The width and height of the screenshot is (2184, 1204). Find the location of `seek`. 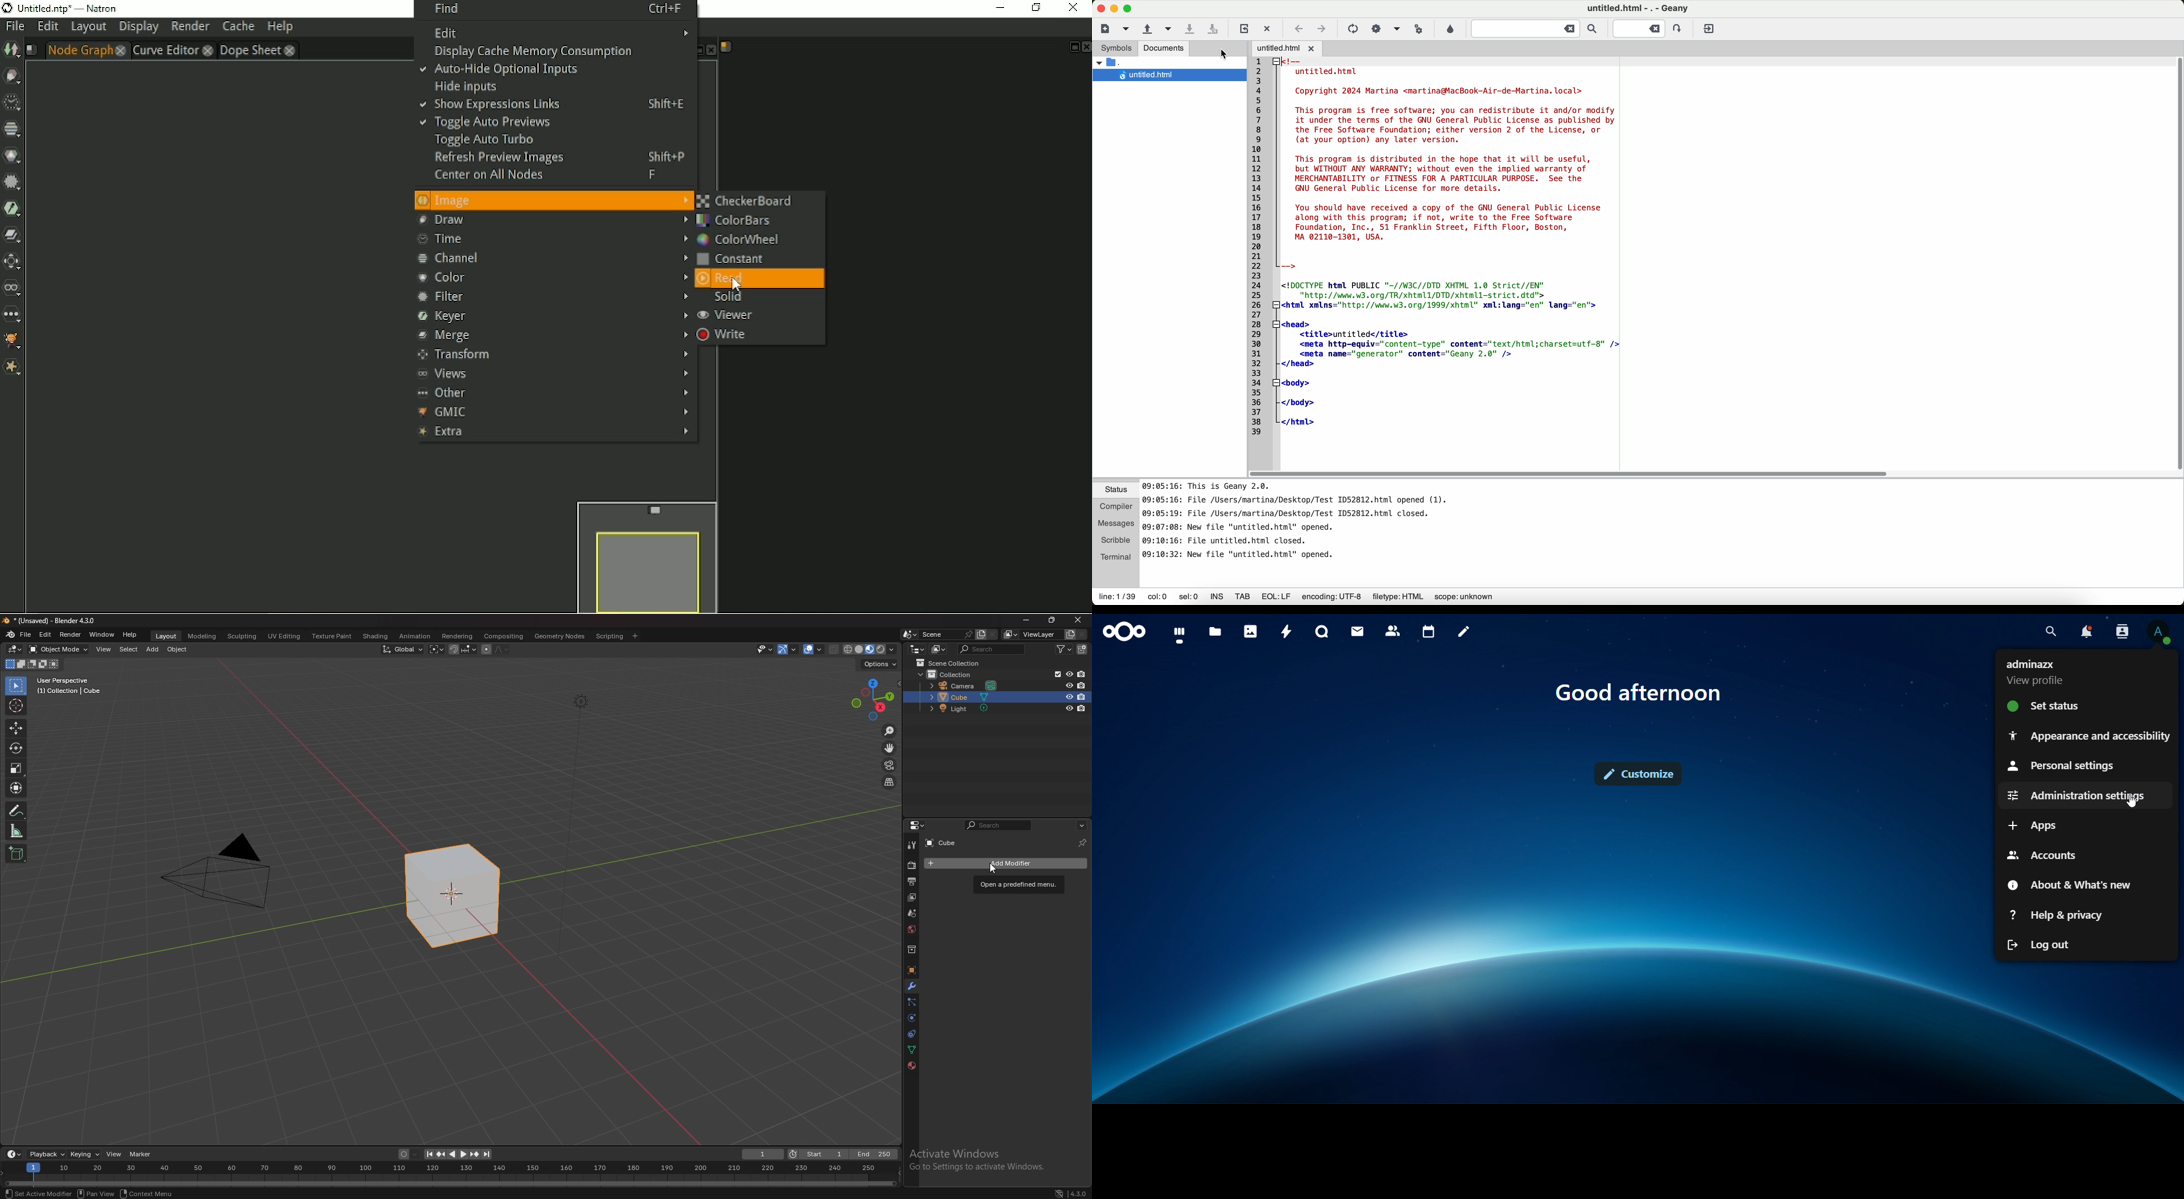

seek is located at coordinates (452, 1176).